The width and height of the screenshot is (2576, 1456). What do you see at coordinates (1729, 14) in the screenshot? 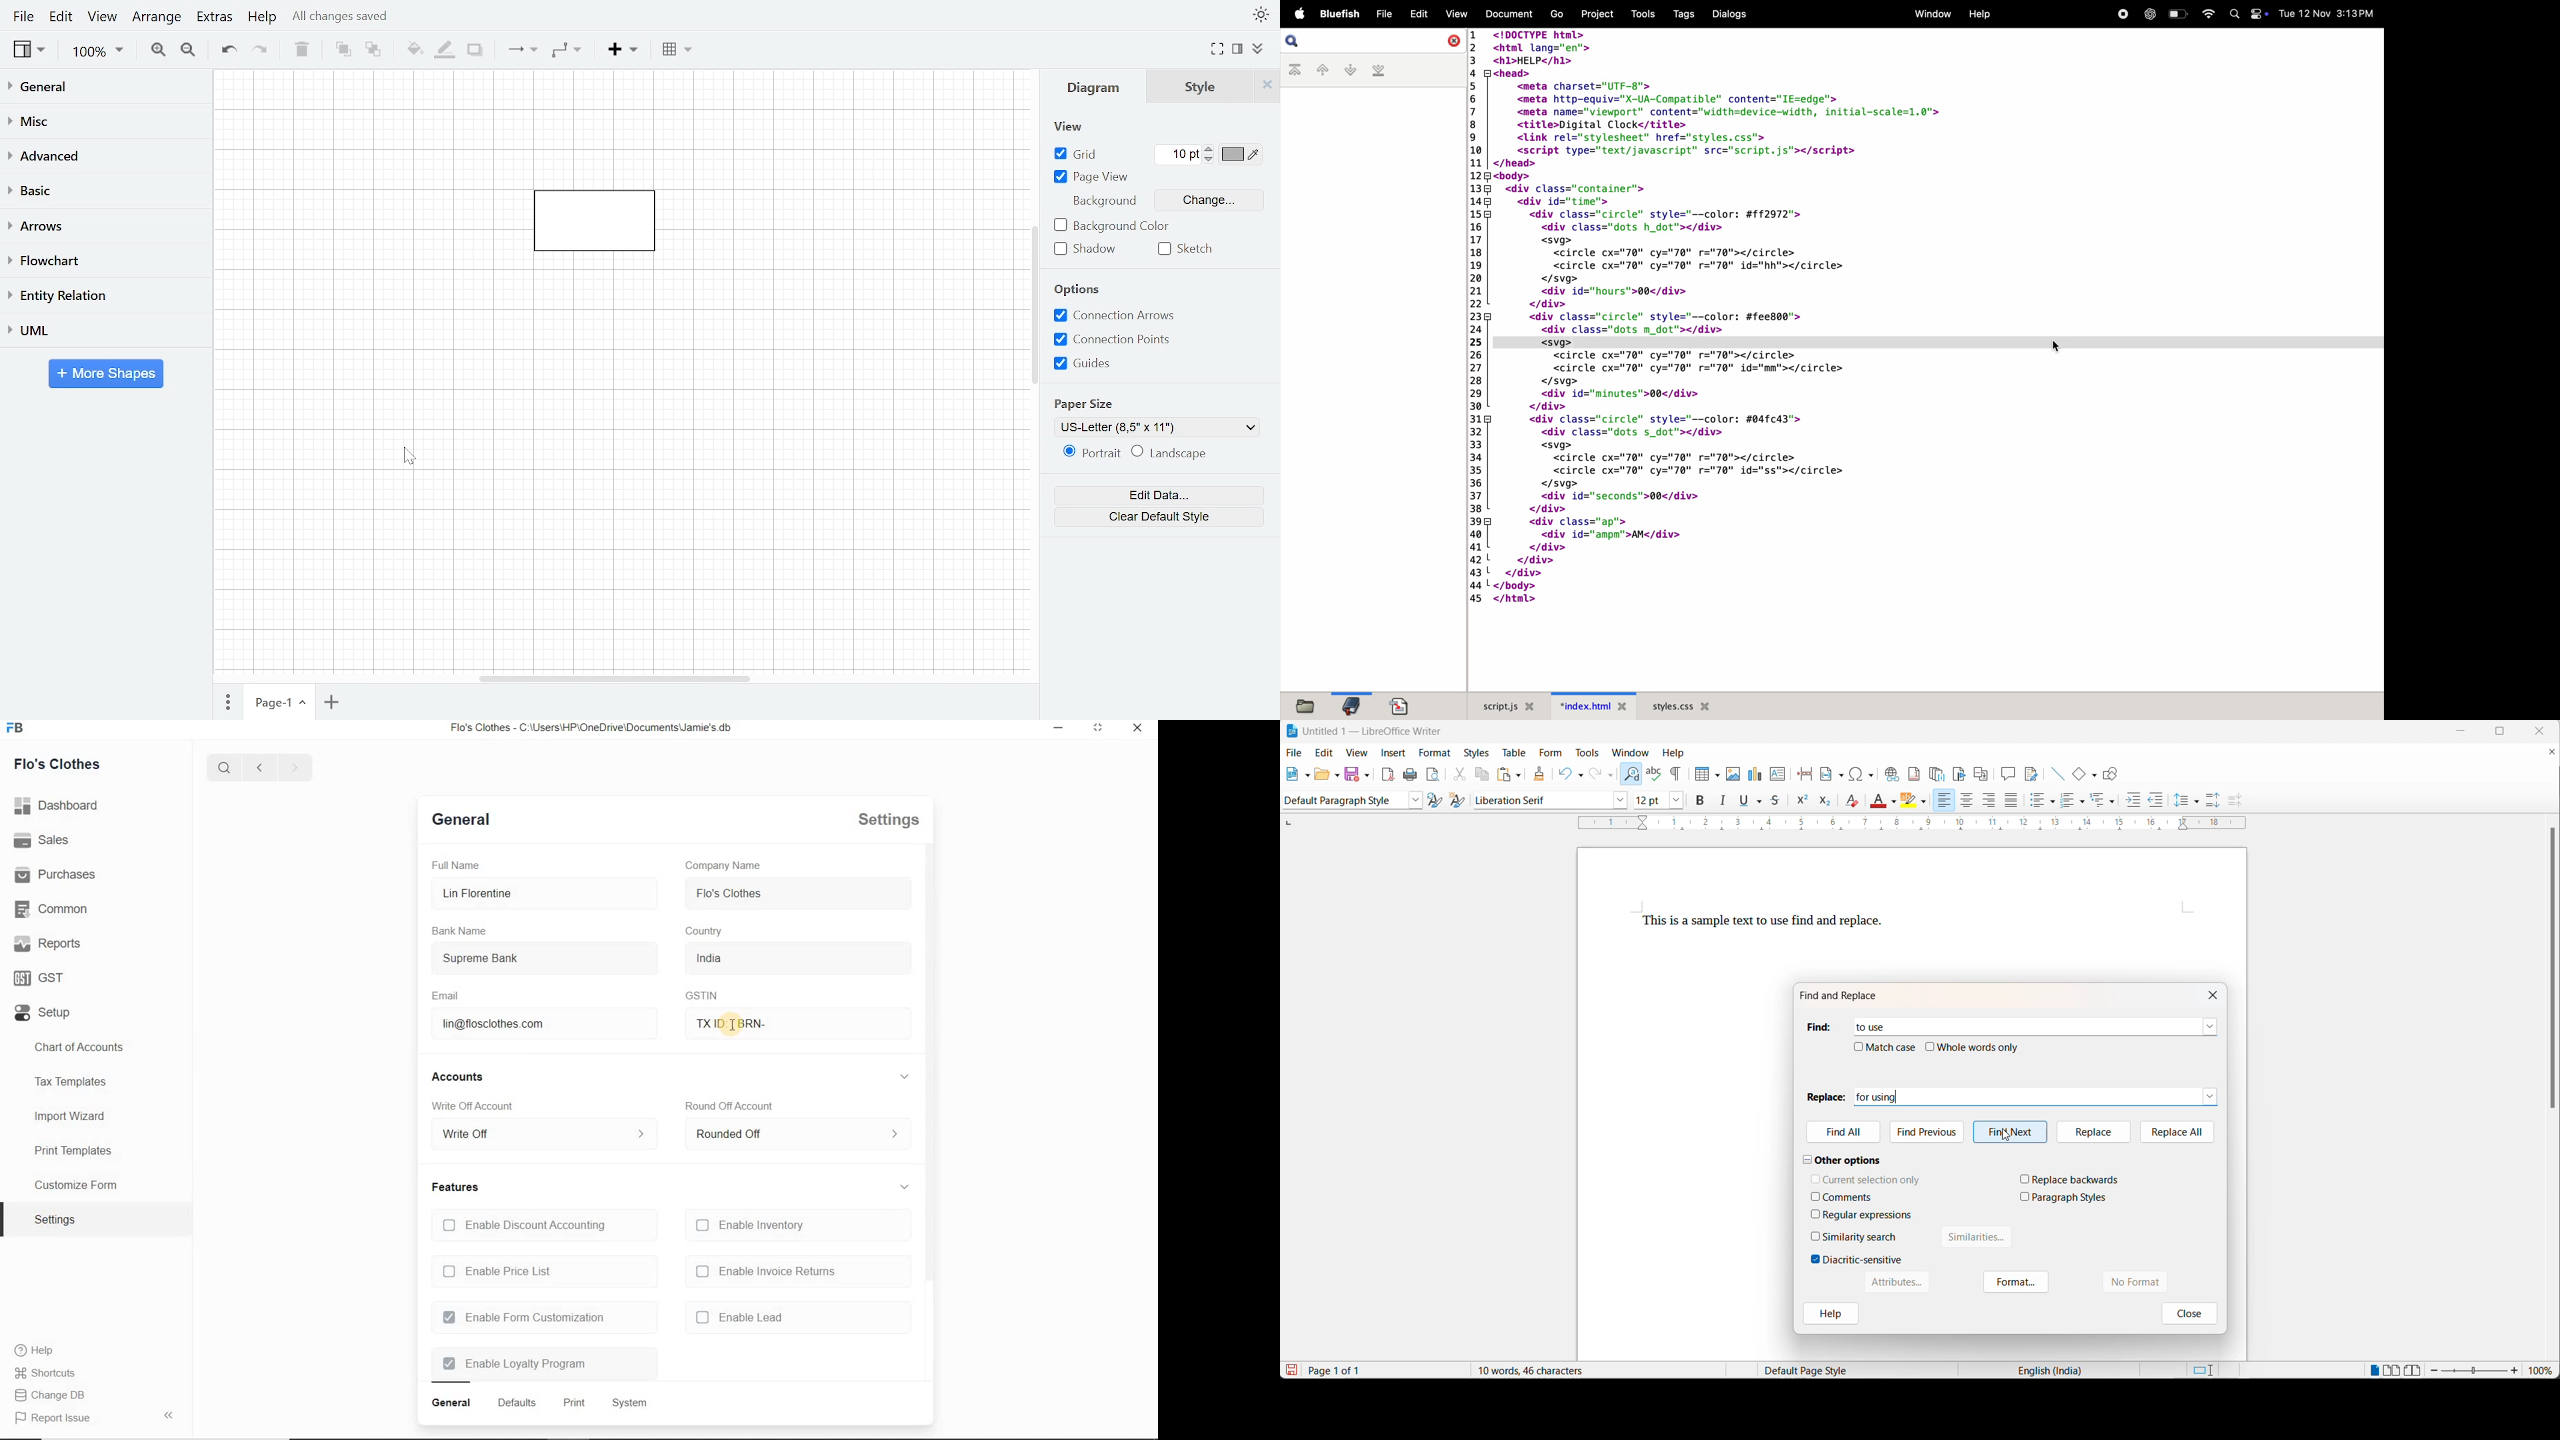
I see `dialogs` at bounding box center [1729, 14].